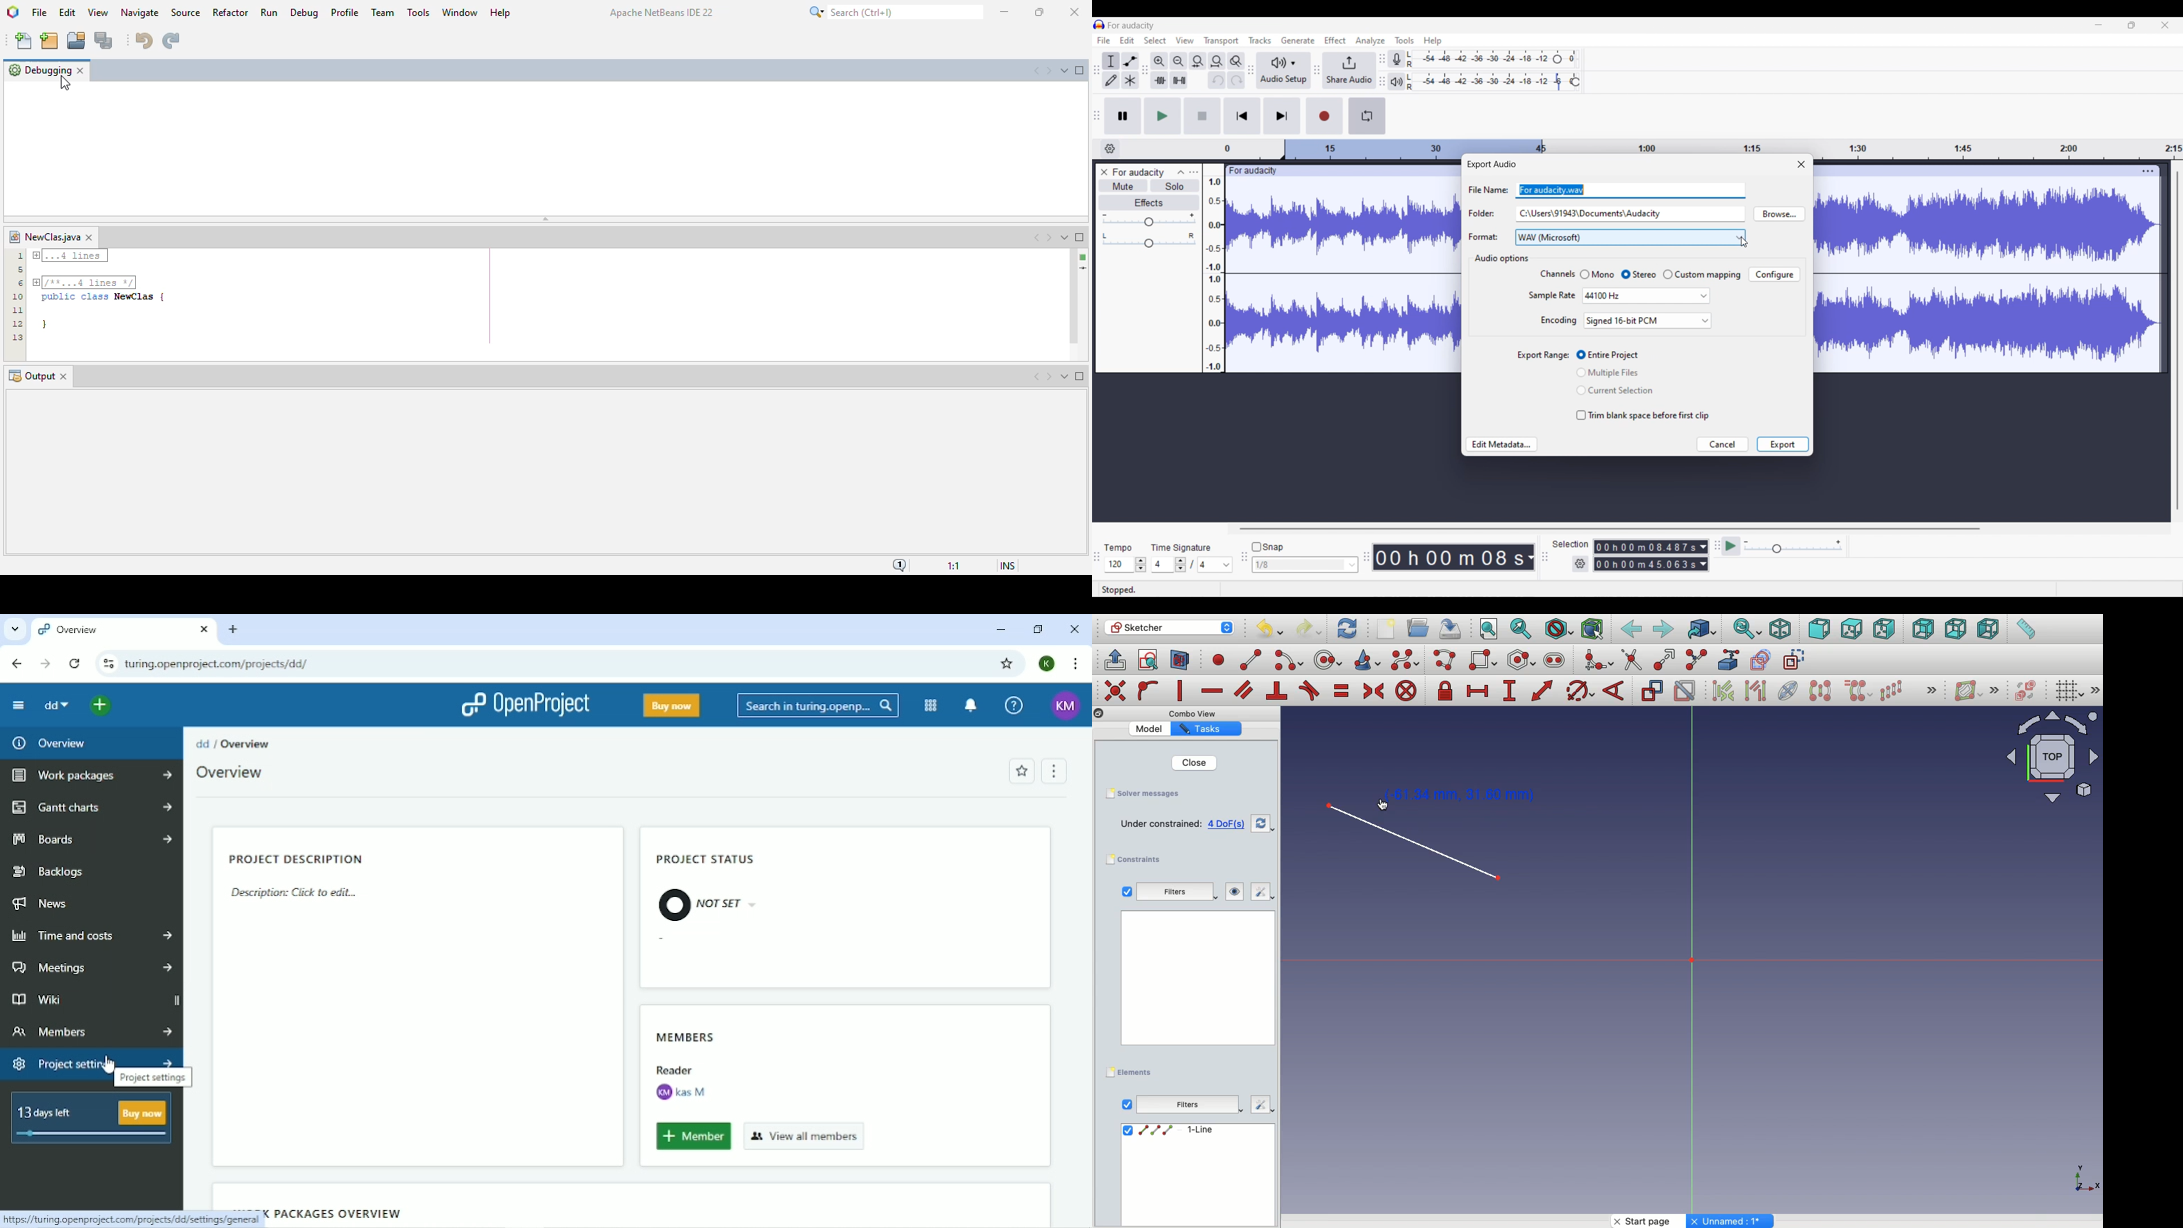 The height and width of the screenshot is (1232, 2184). I want to click on Timeline options, so click(1110, 149).